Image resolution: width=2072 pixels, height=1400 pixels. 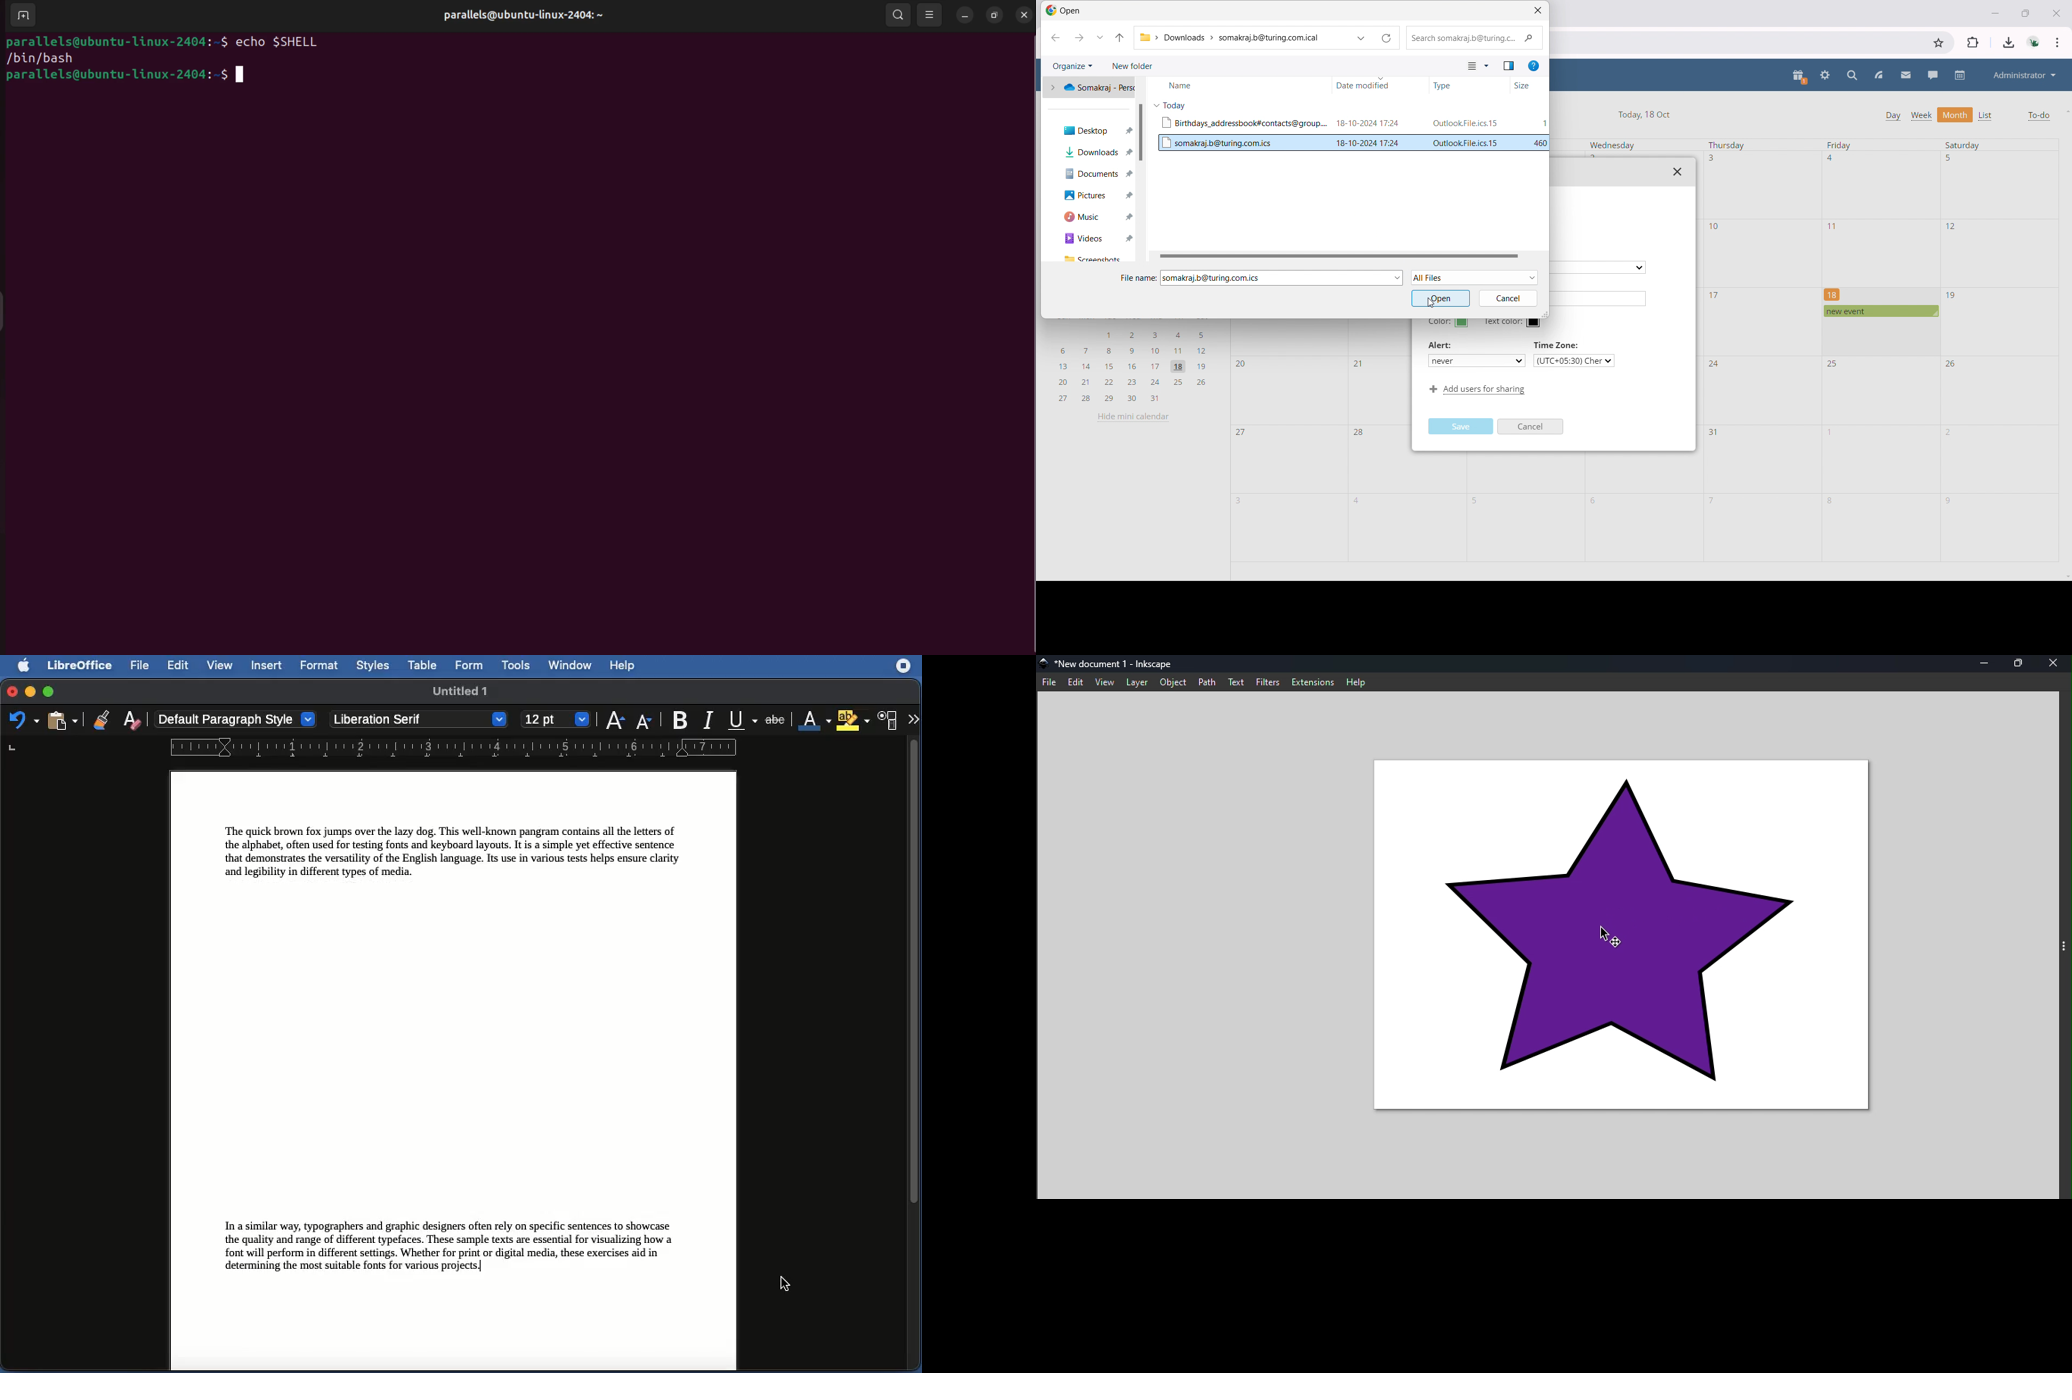 I want to click on 18-10-2024 17:24, so click(x=1368, y=142).